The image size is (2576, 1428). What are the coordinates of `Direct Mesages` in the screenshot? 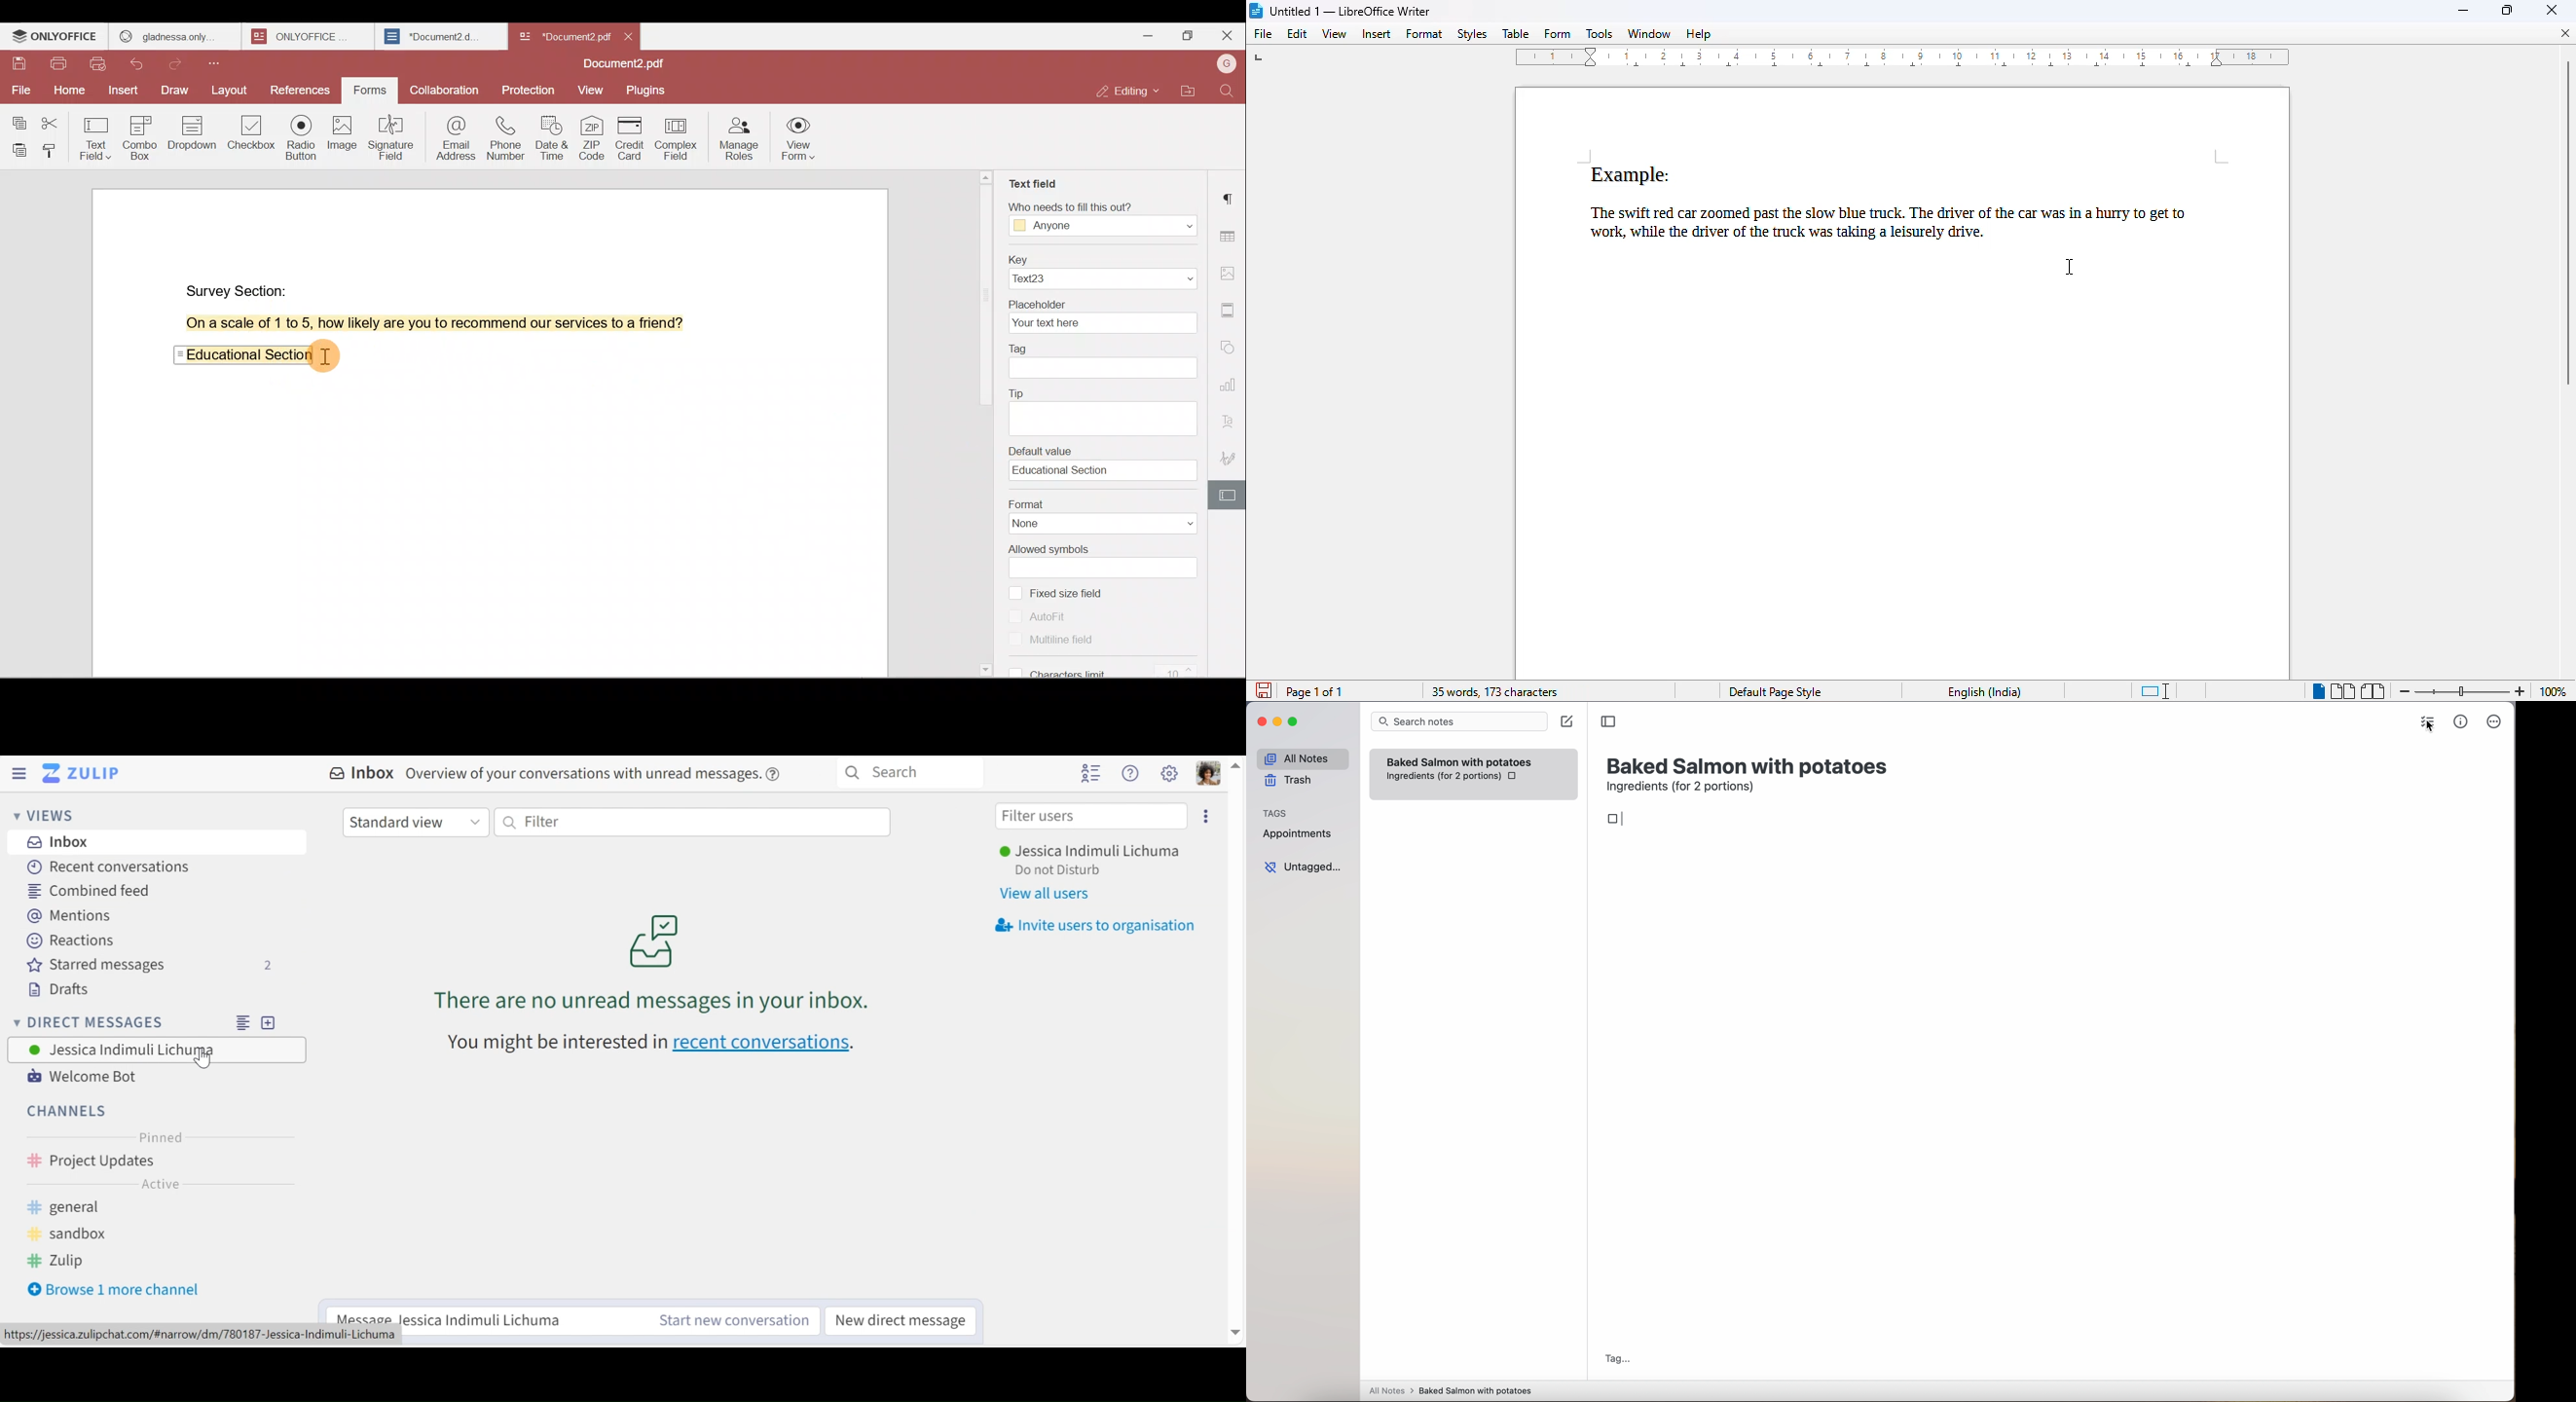 It's located at (146, 1022).